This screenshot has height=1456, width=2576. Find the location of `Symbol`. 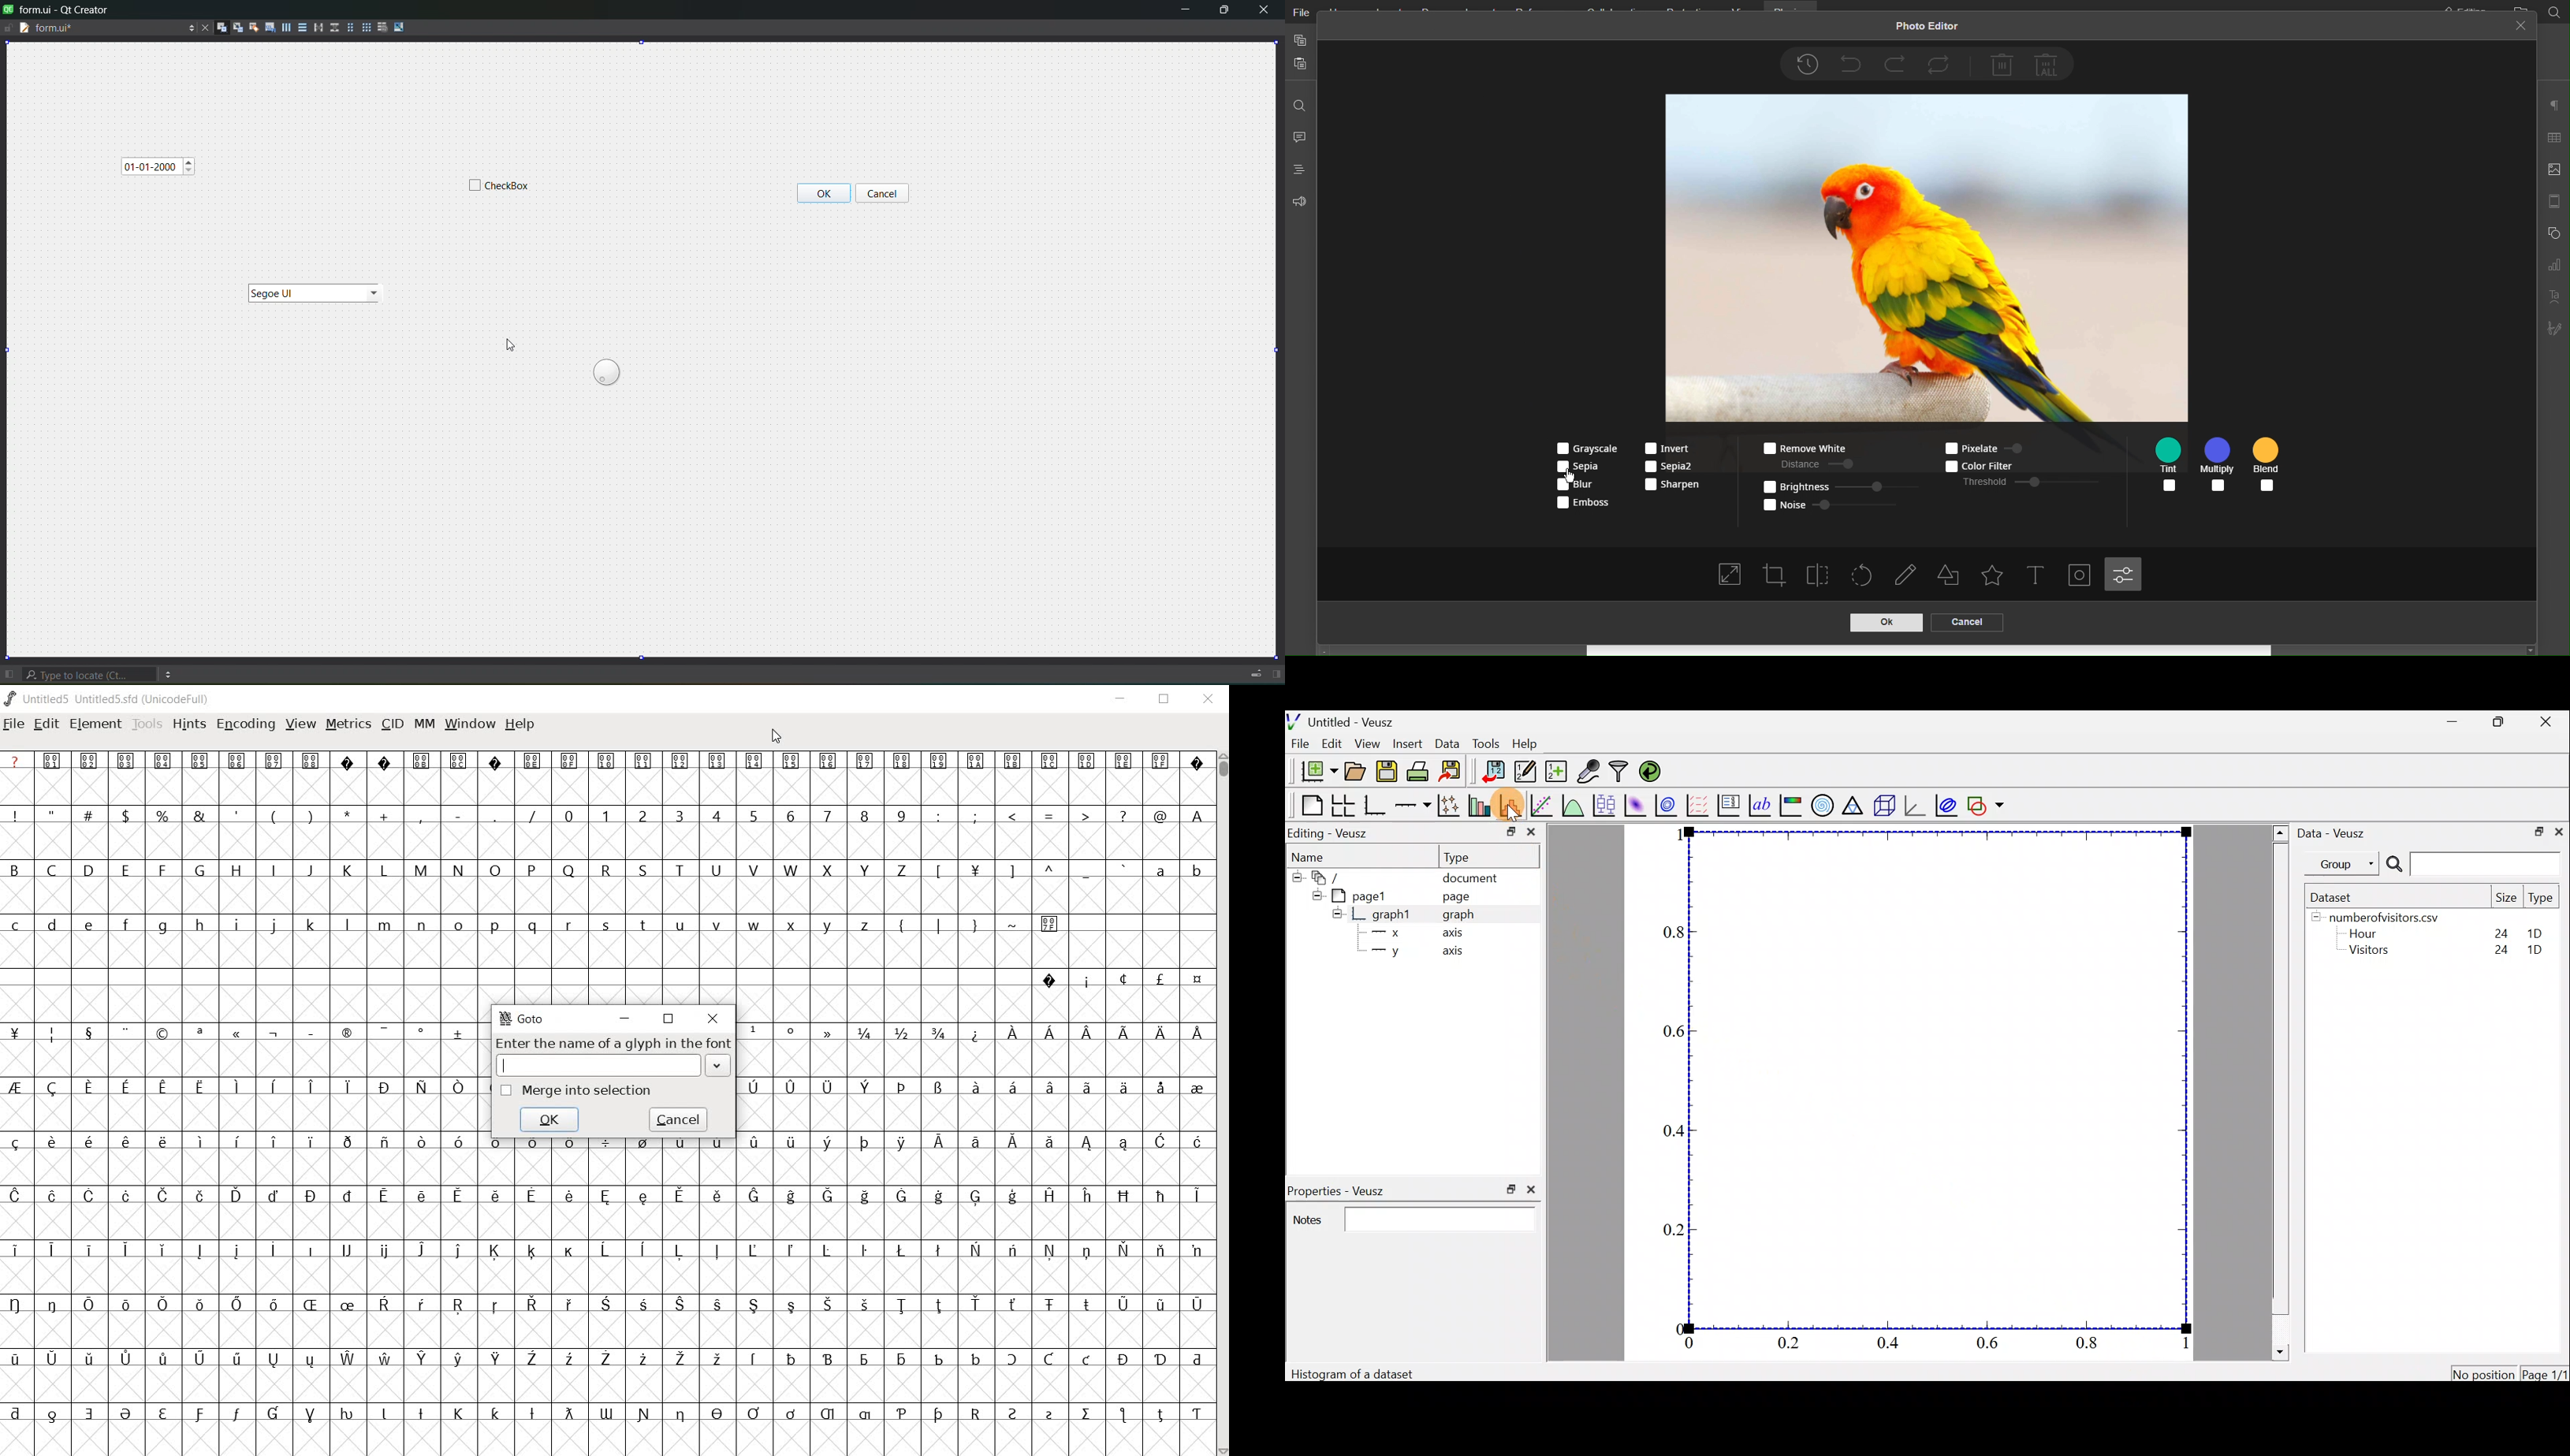

Symbol is located at coordinates (124, 1032).